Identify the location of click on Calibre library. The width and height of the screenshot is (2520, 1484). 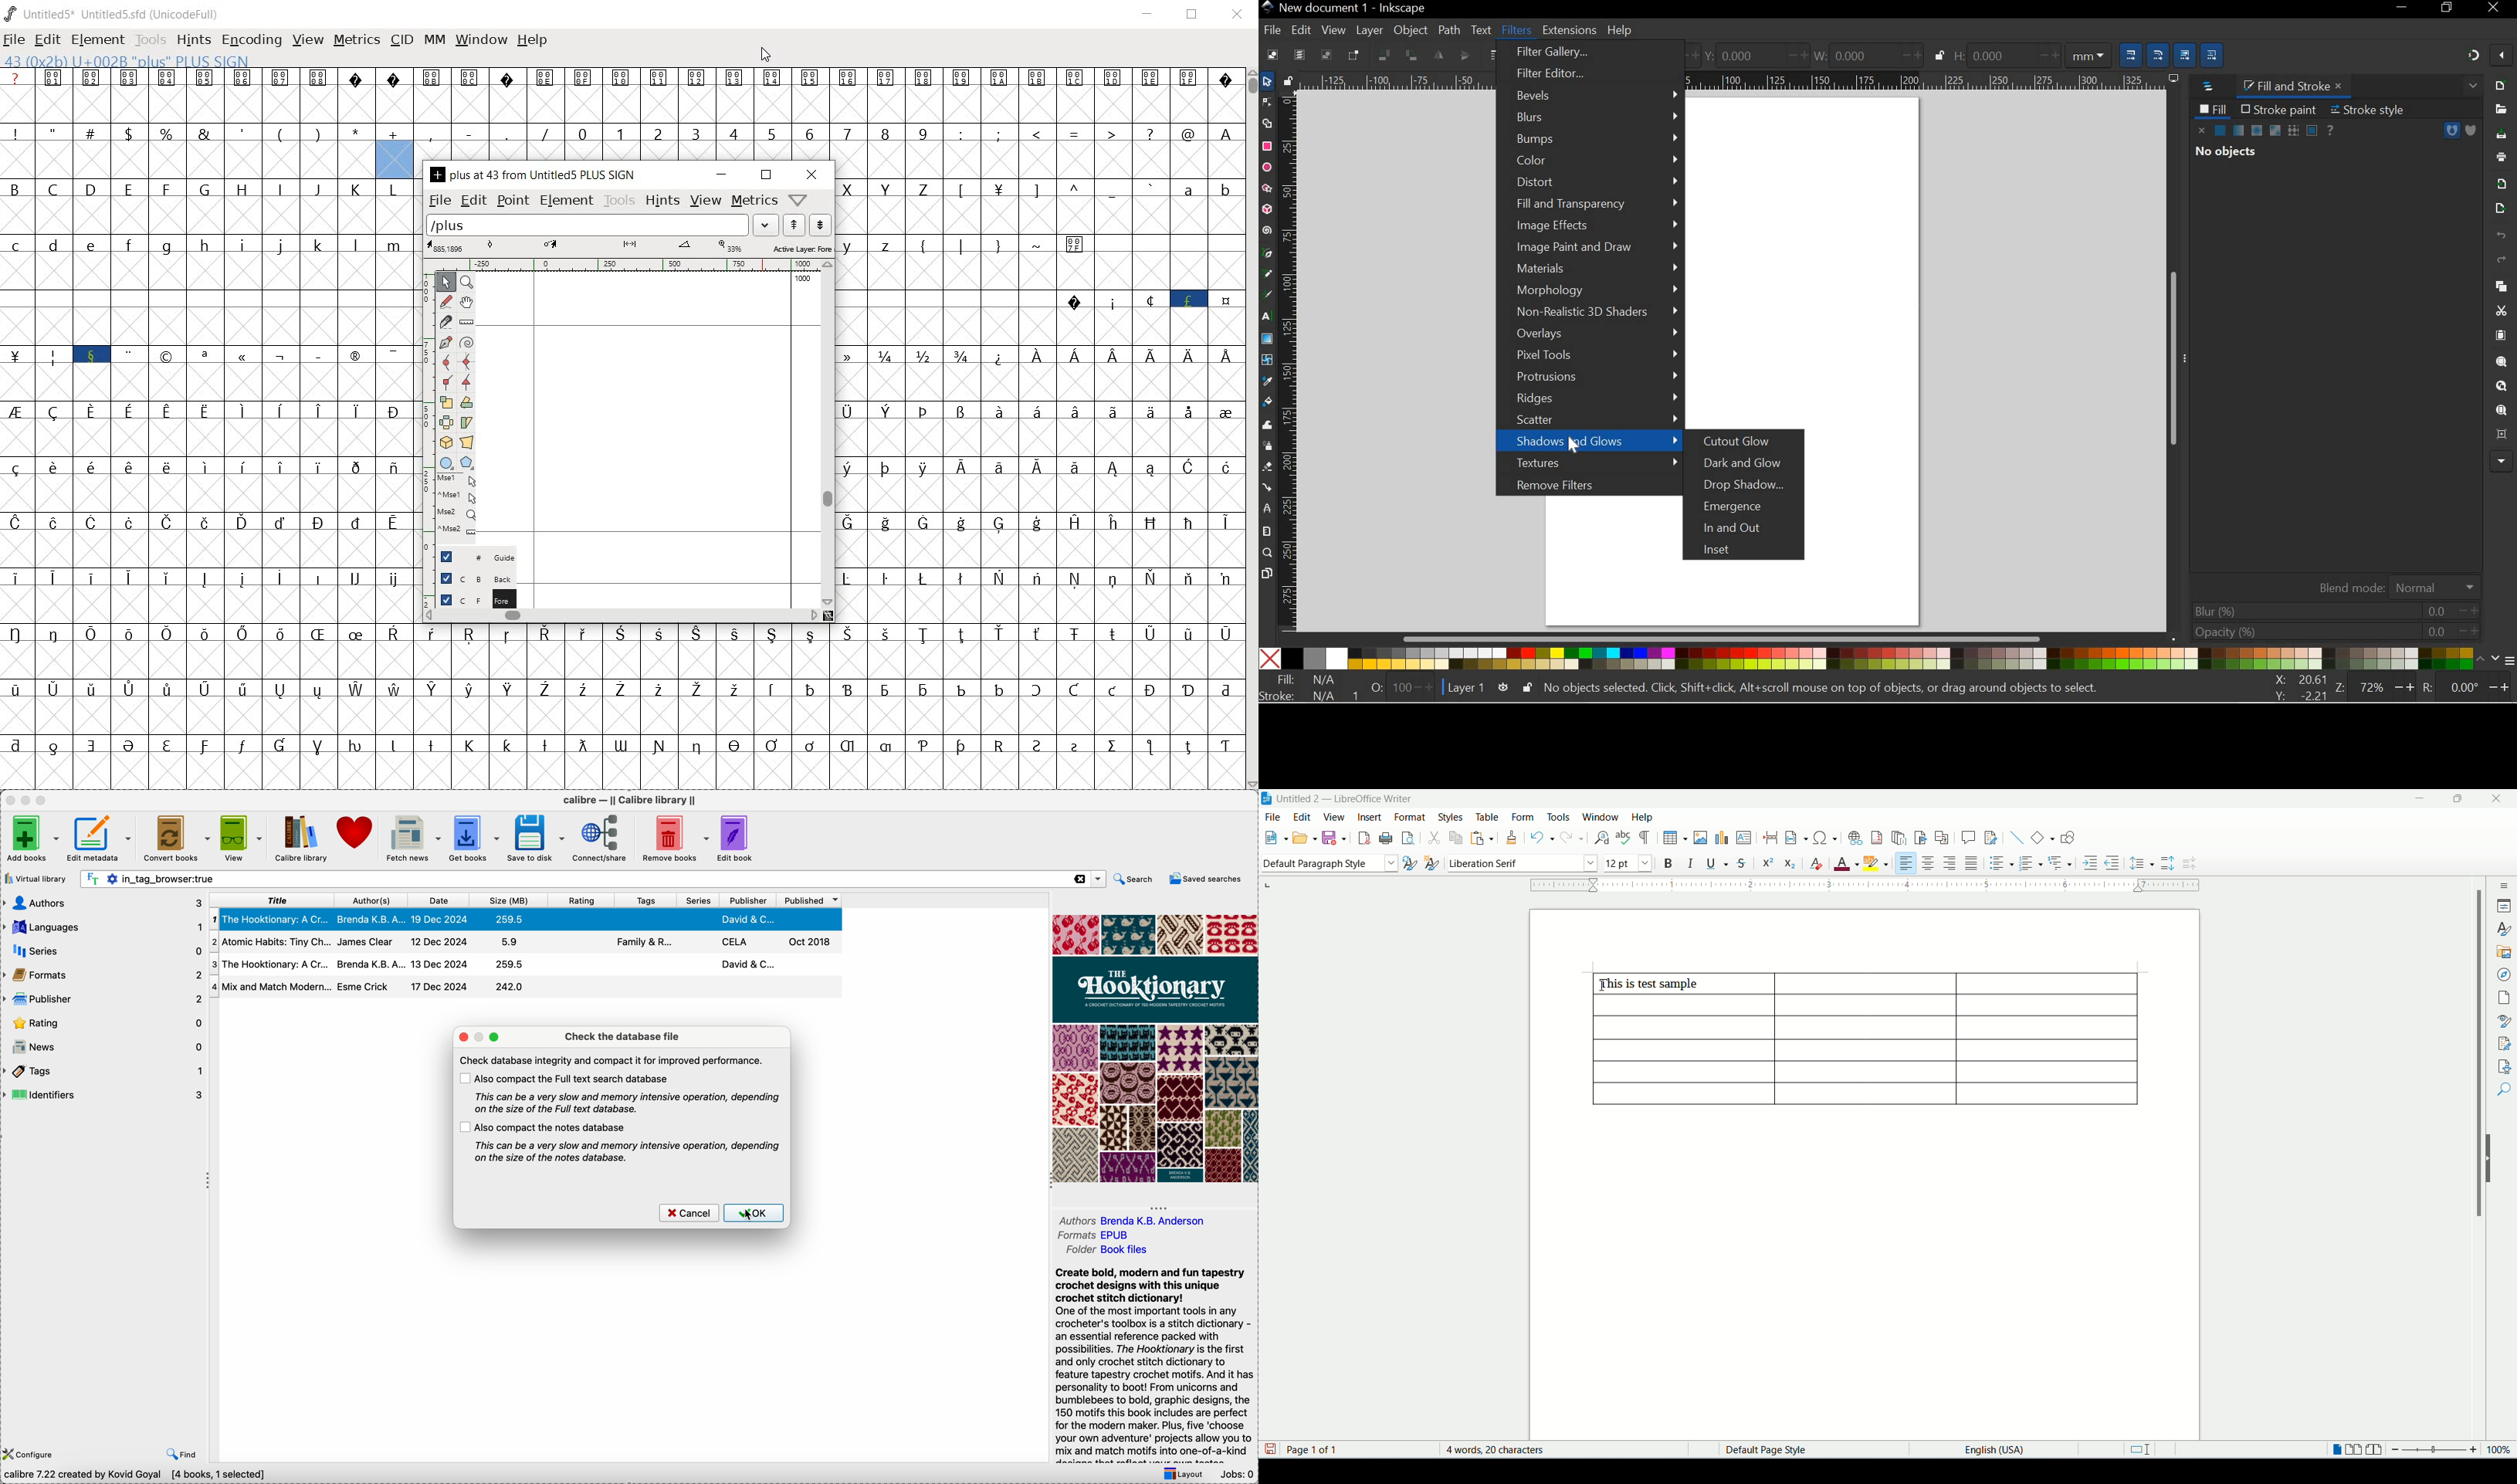
(300, 838).